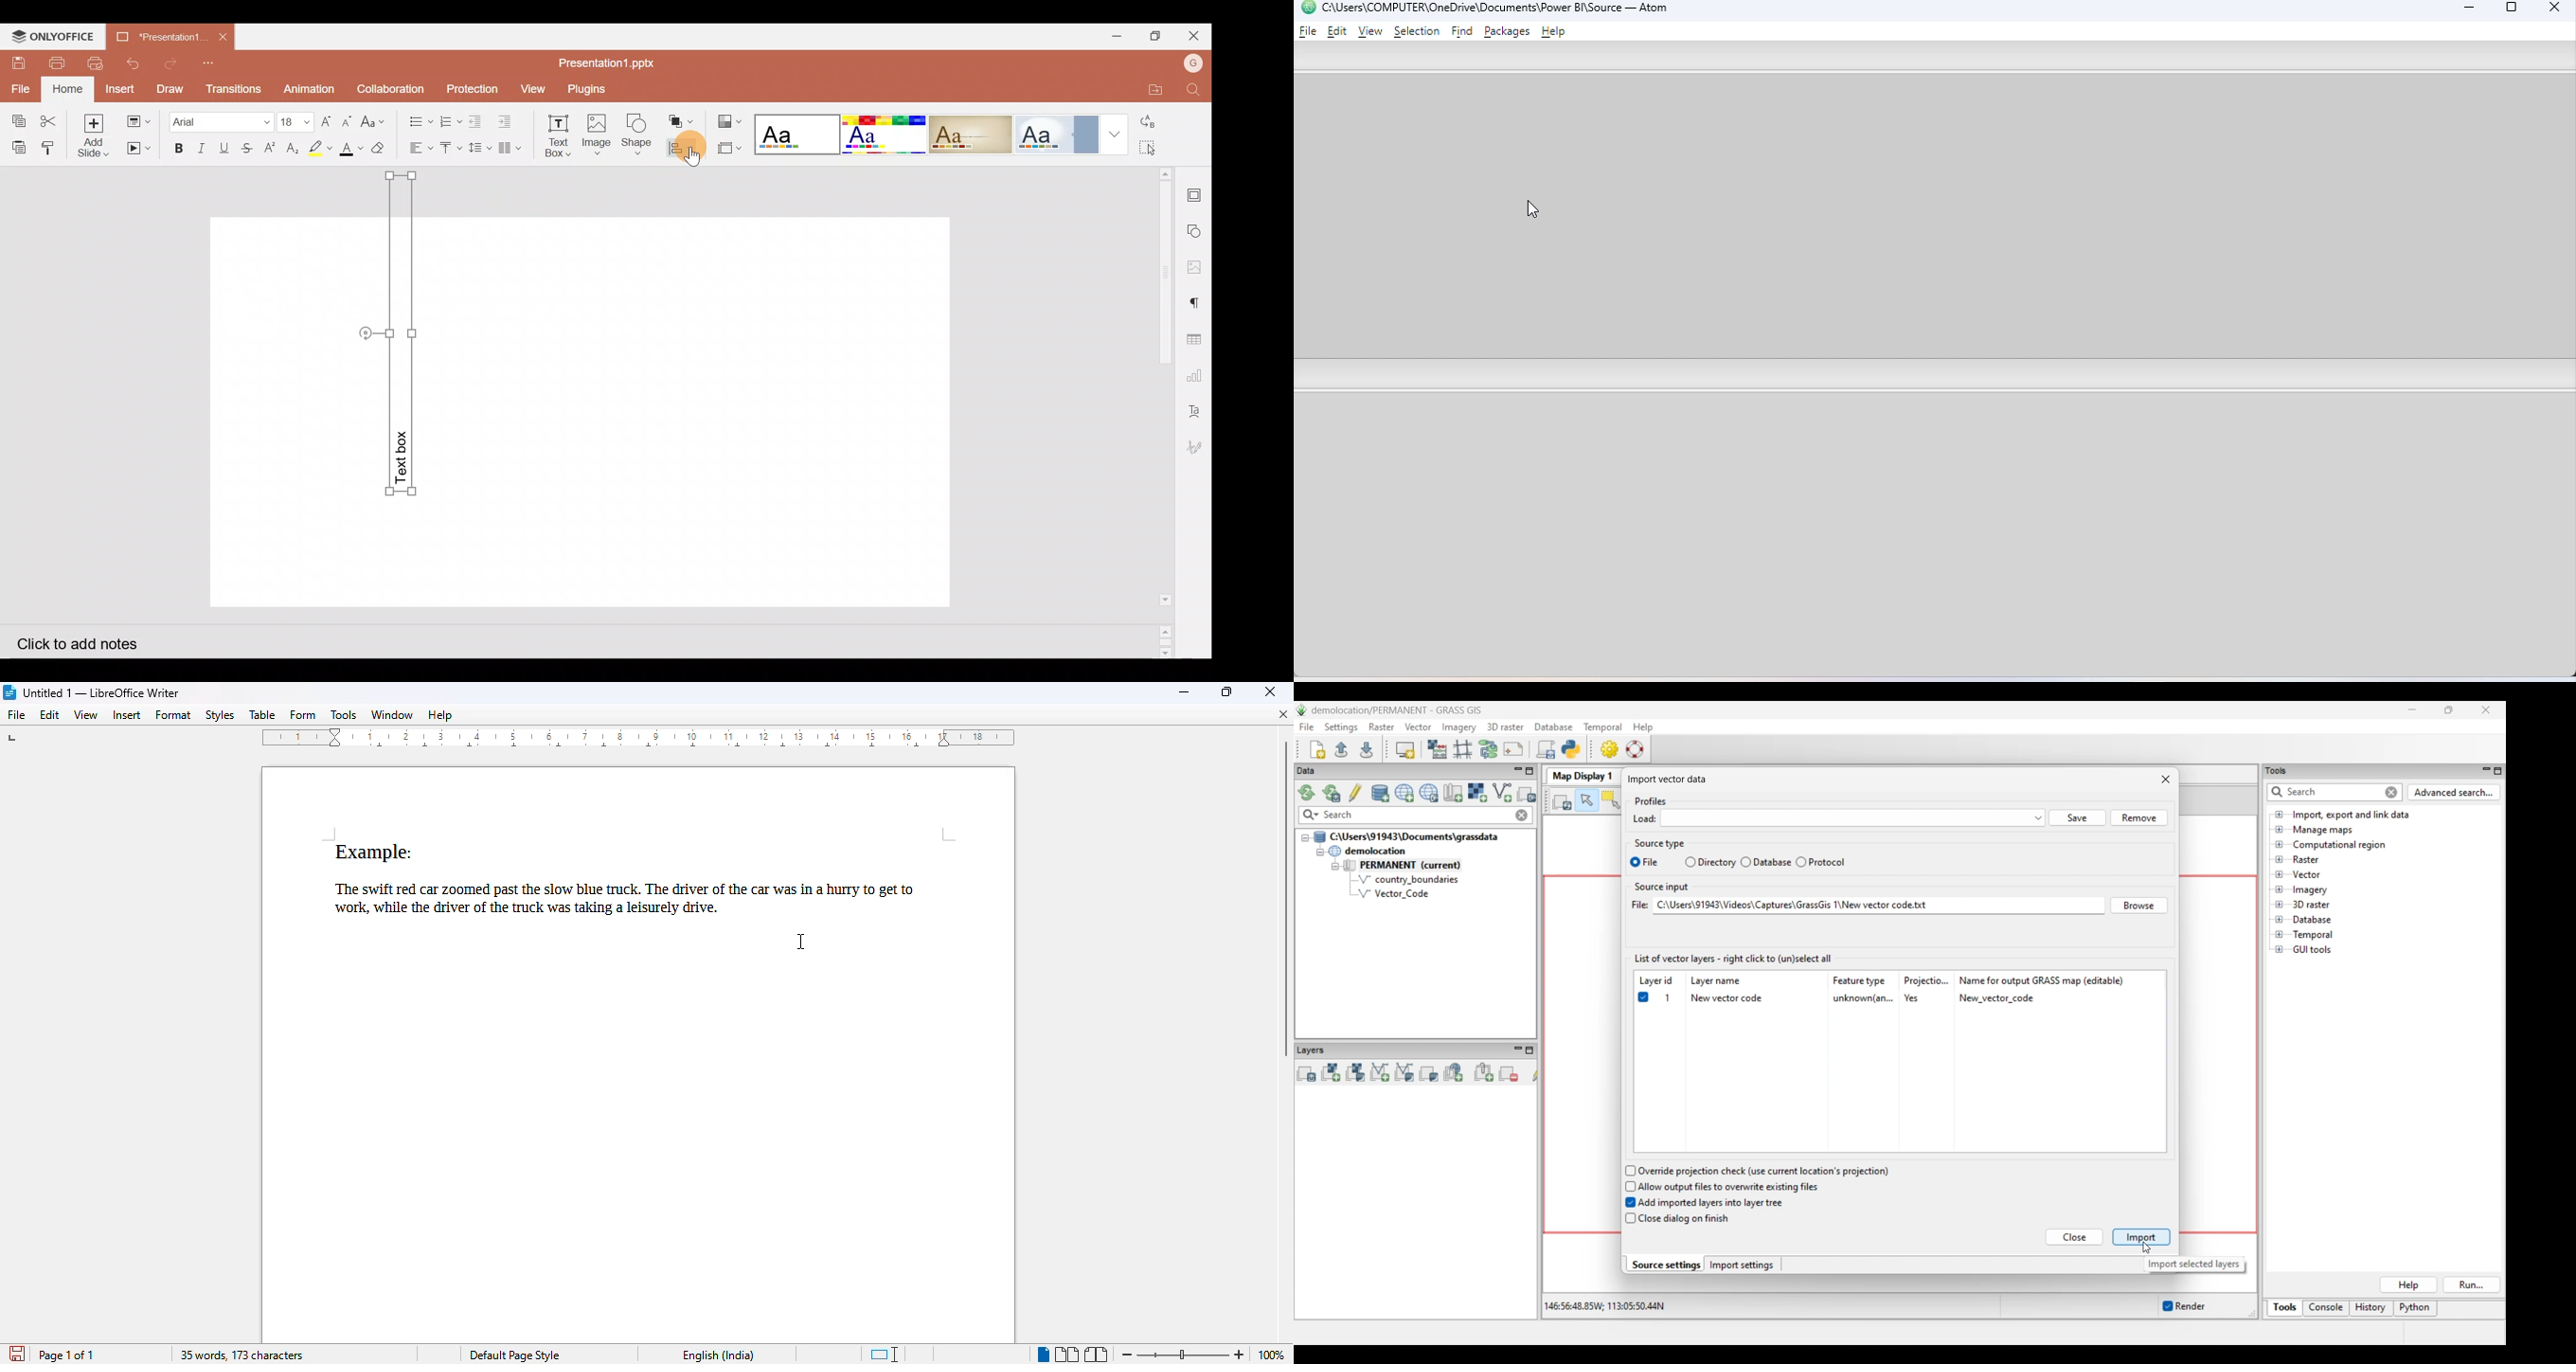  I want to click on Presentation1.pptx, so click(609, 59).